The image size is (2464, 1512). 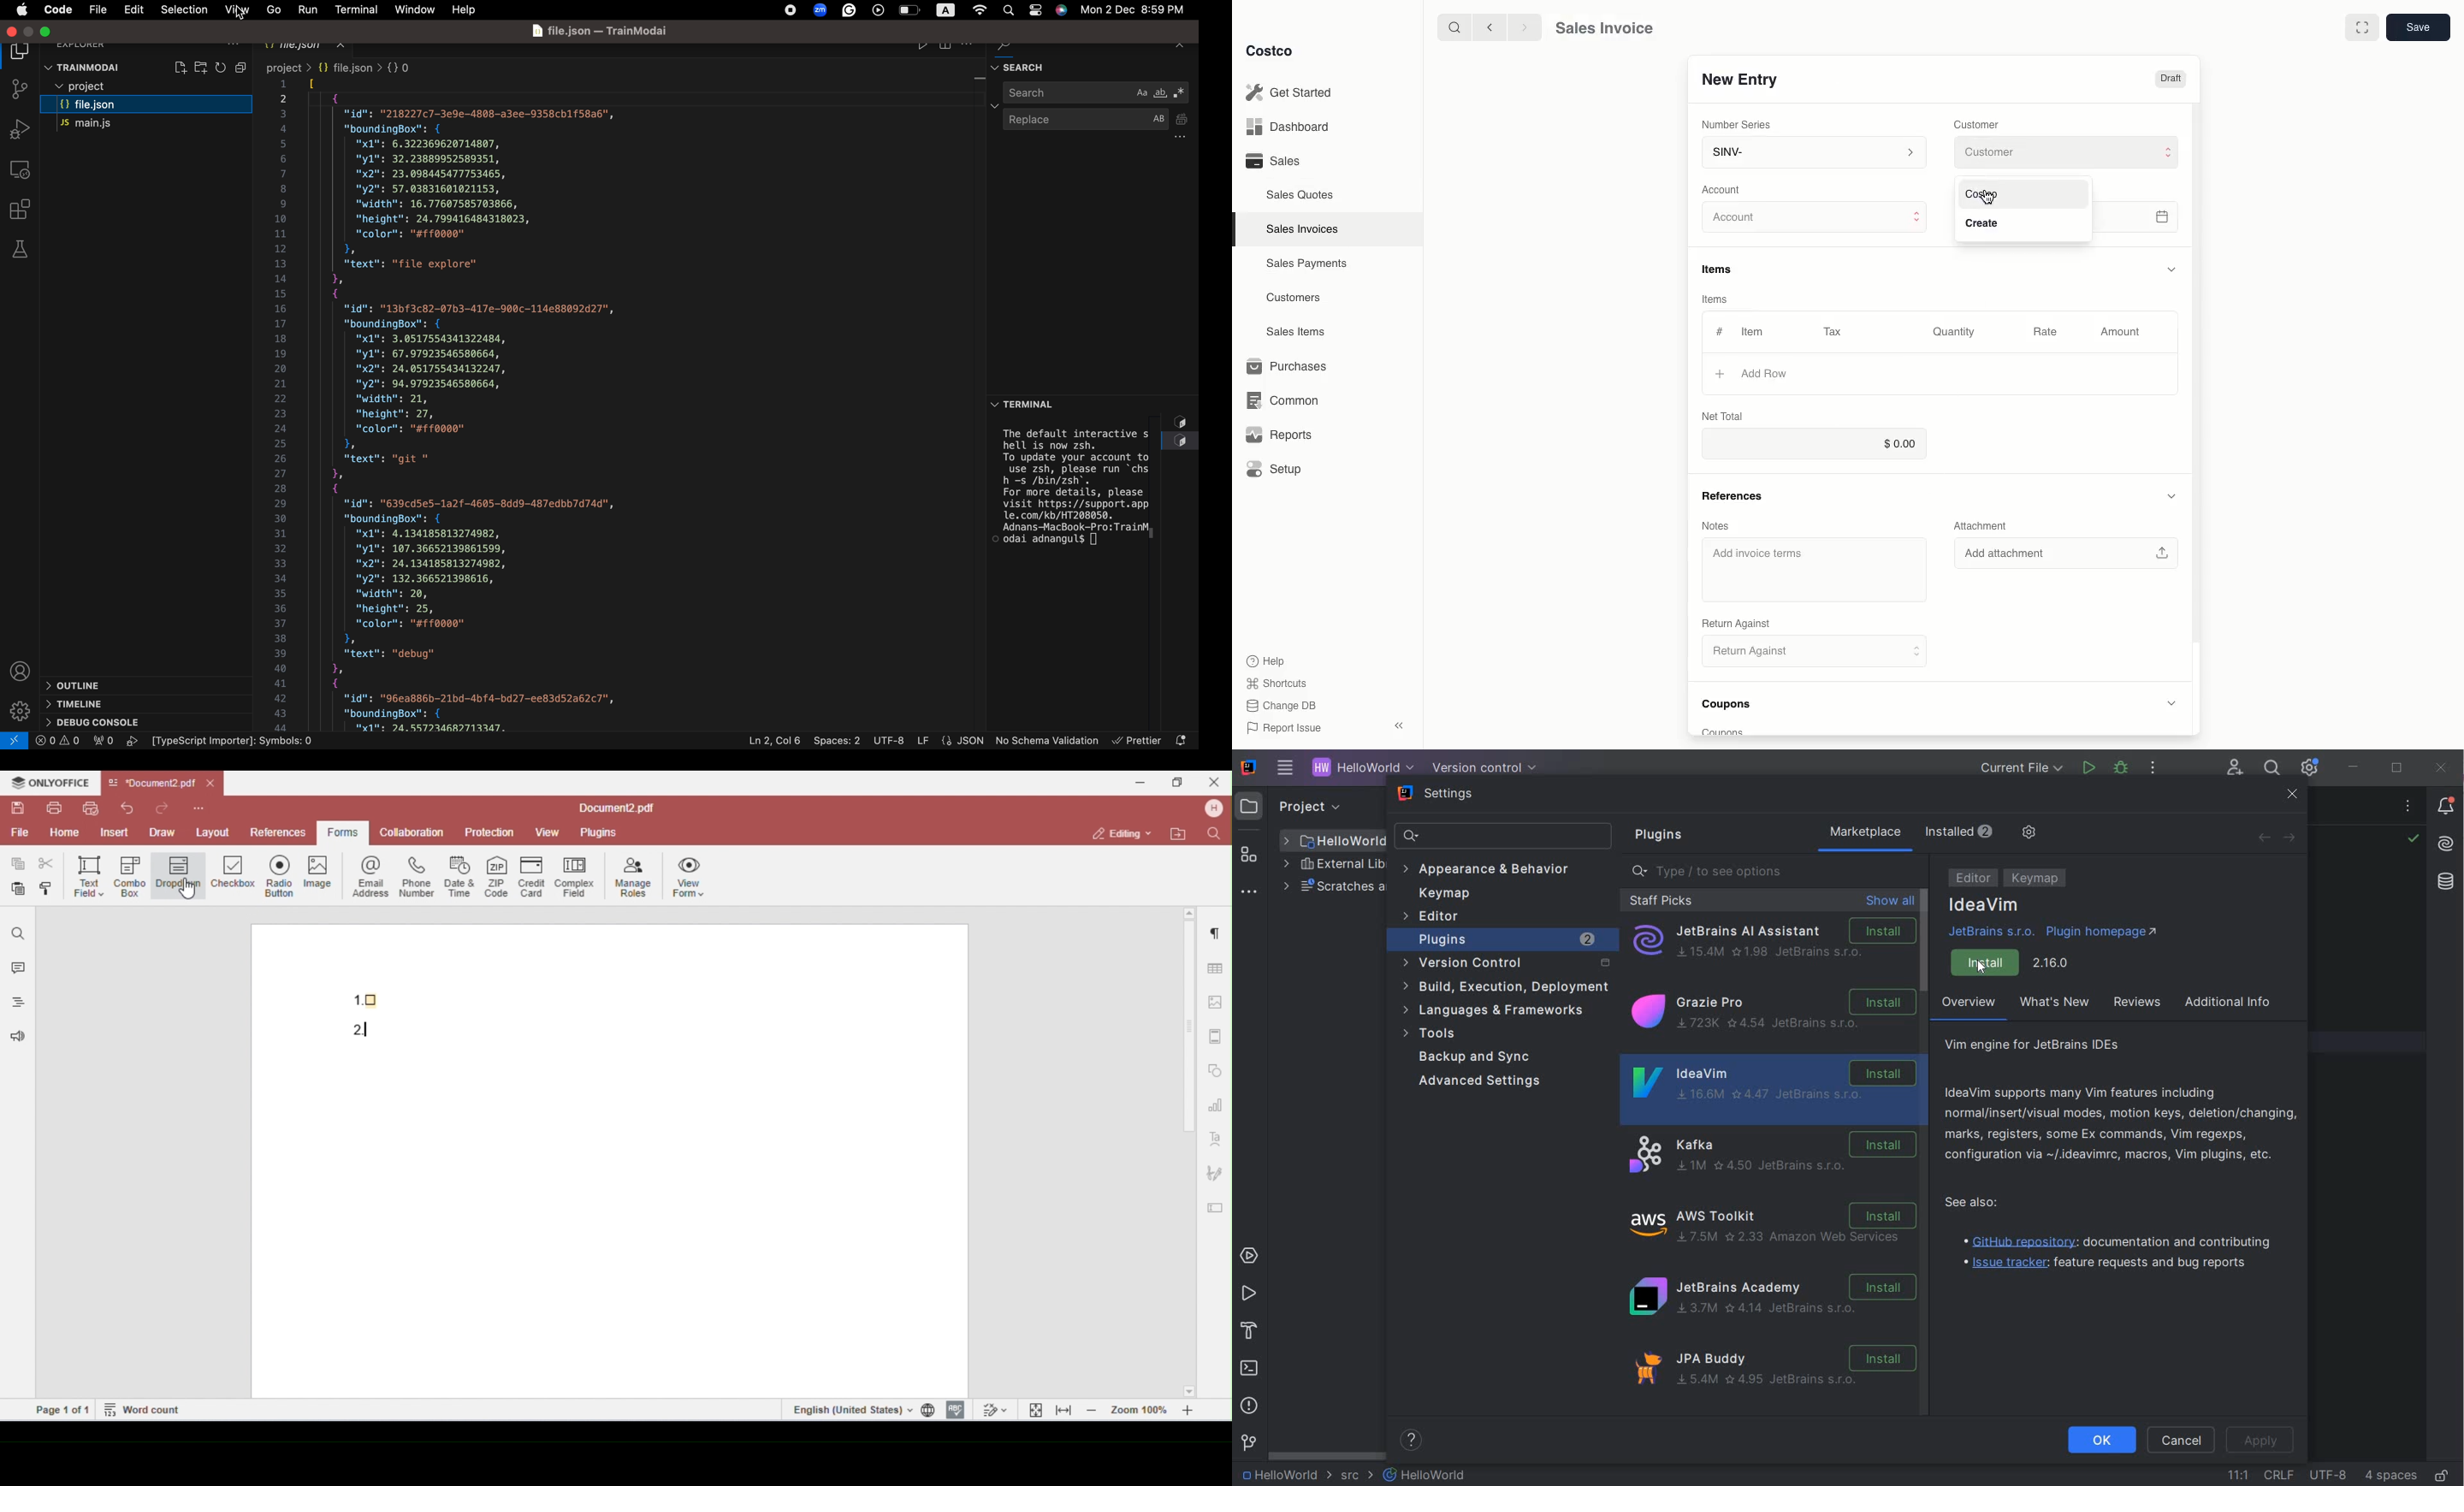 I want to click on Number Series, so click(x=1738, y=123).